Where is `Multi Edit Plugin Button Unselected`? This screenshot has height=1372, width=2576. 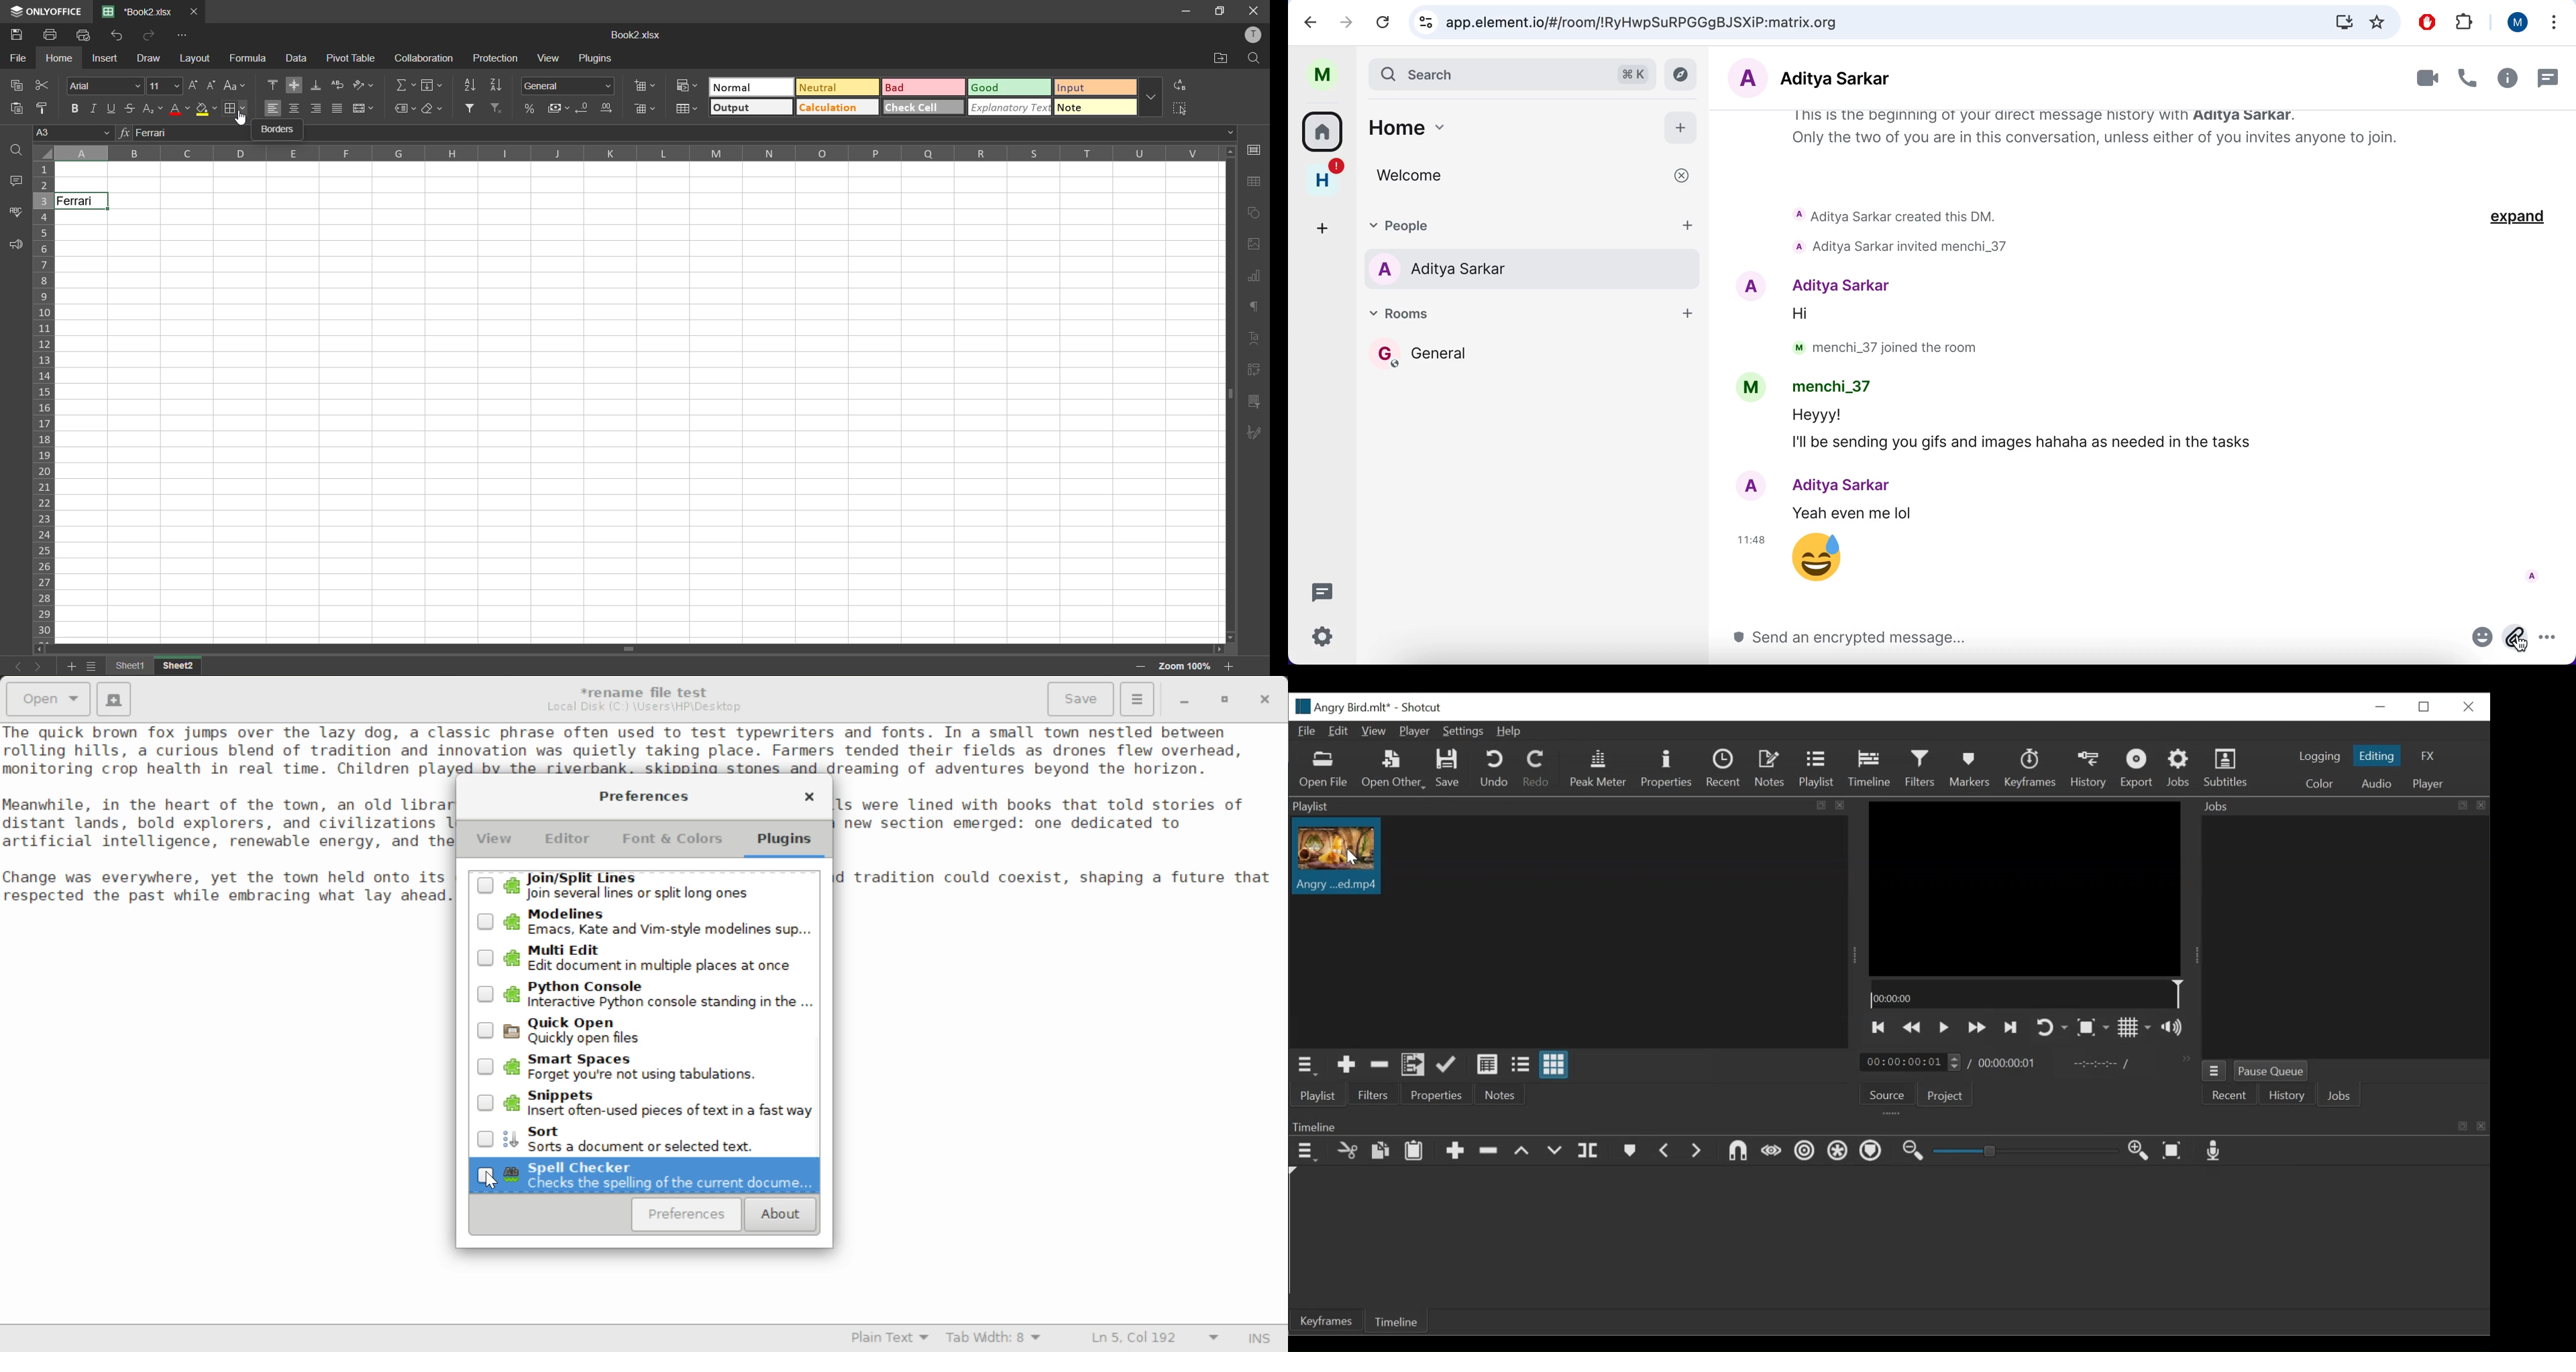 Multi Edit Plugin Button Unselected is located at coordinates (643, 958).